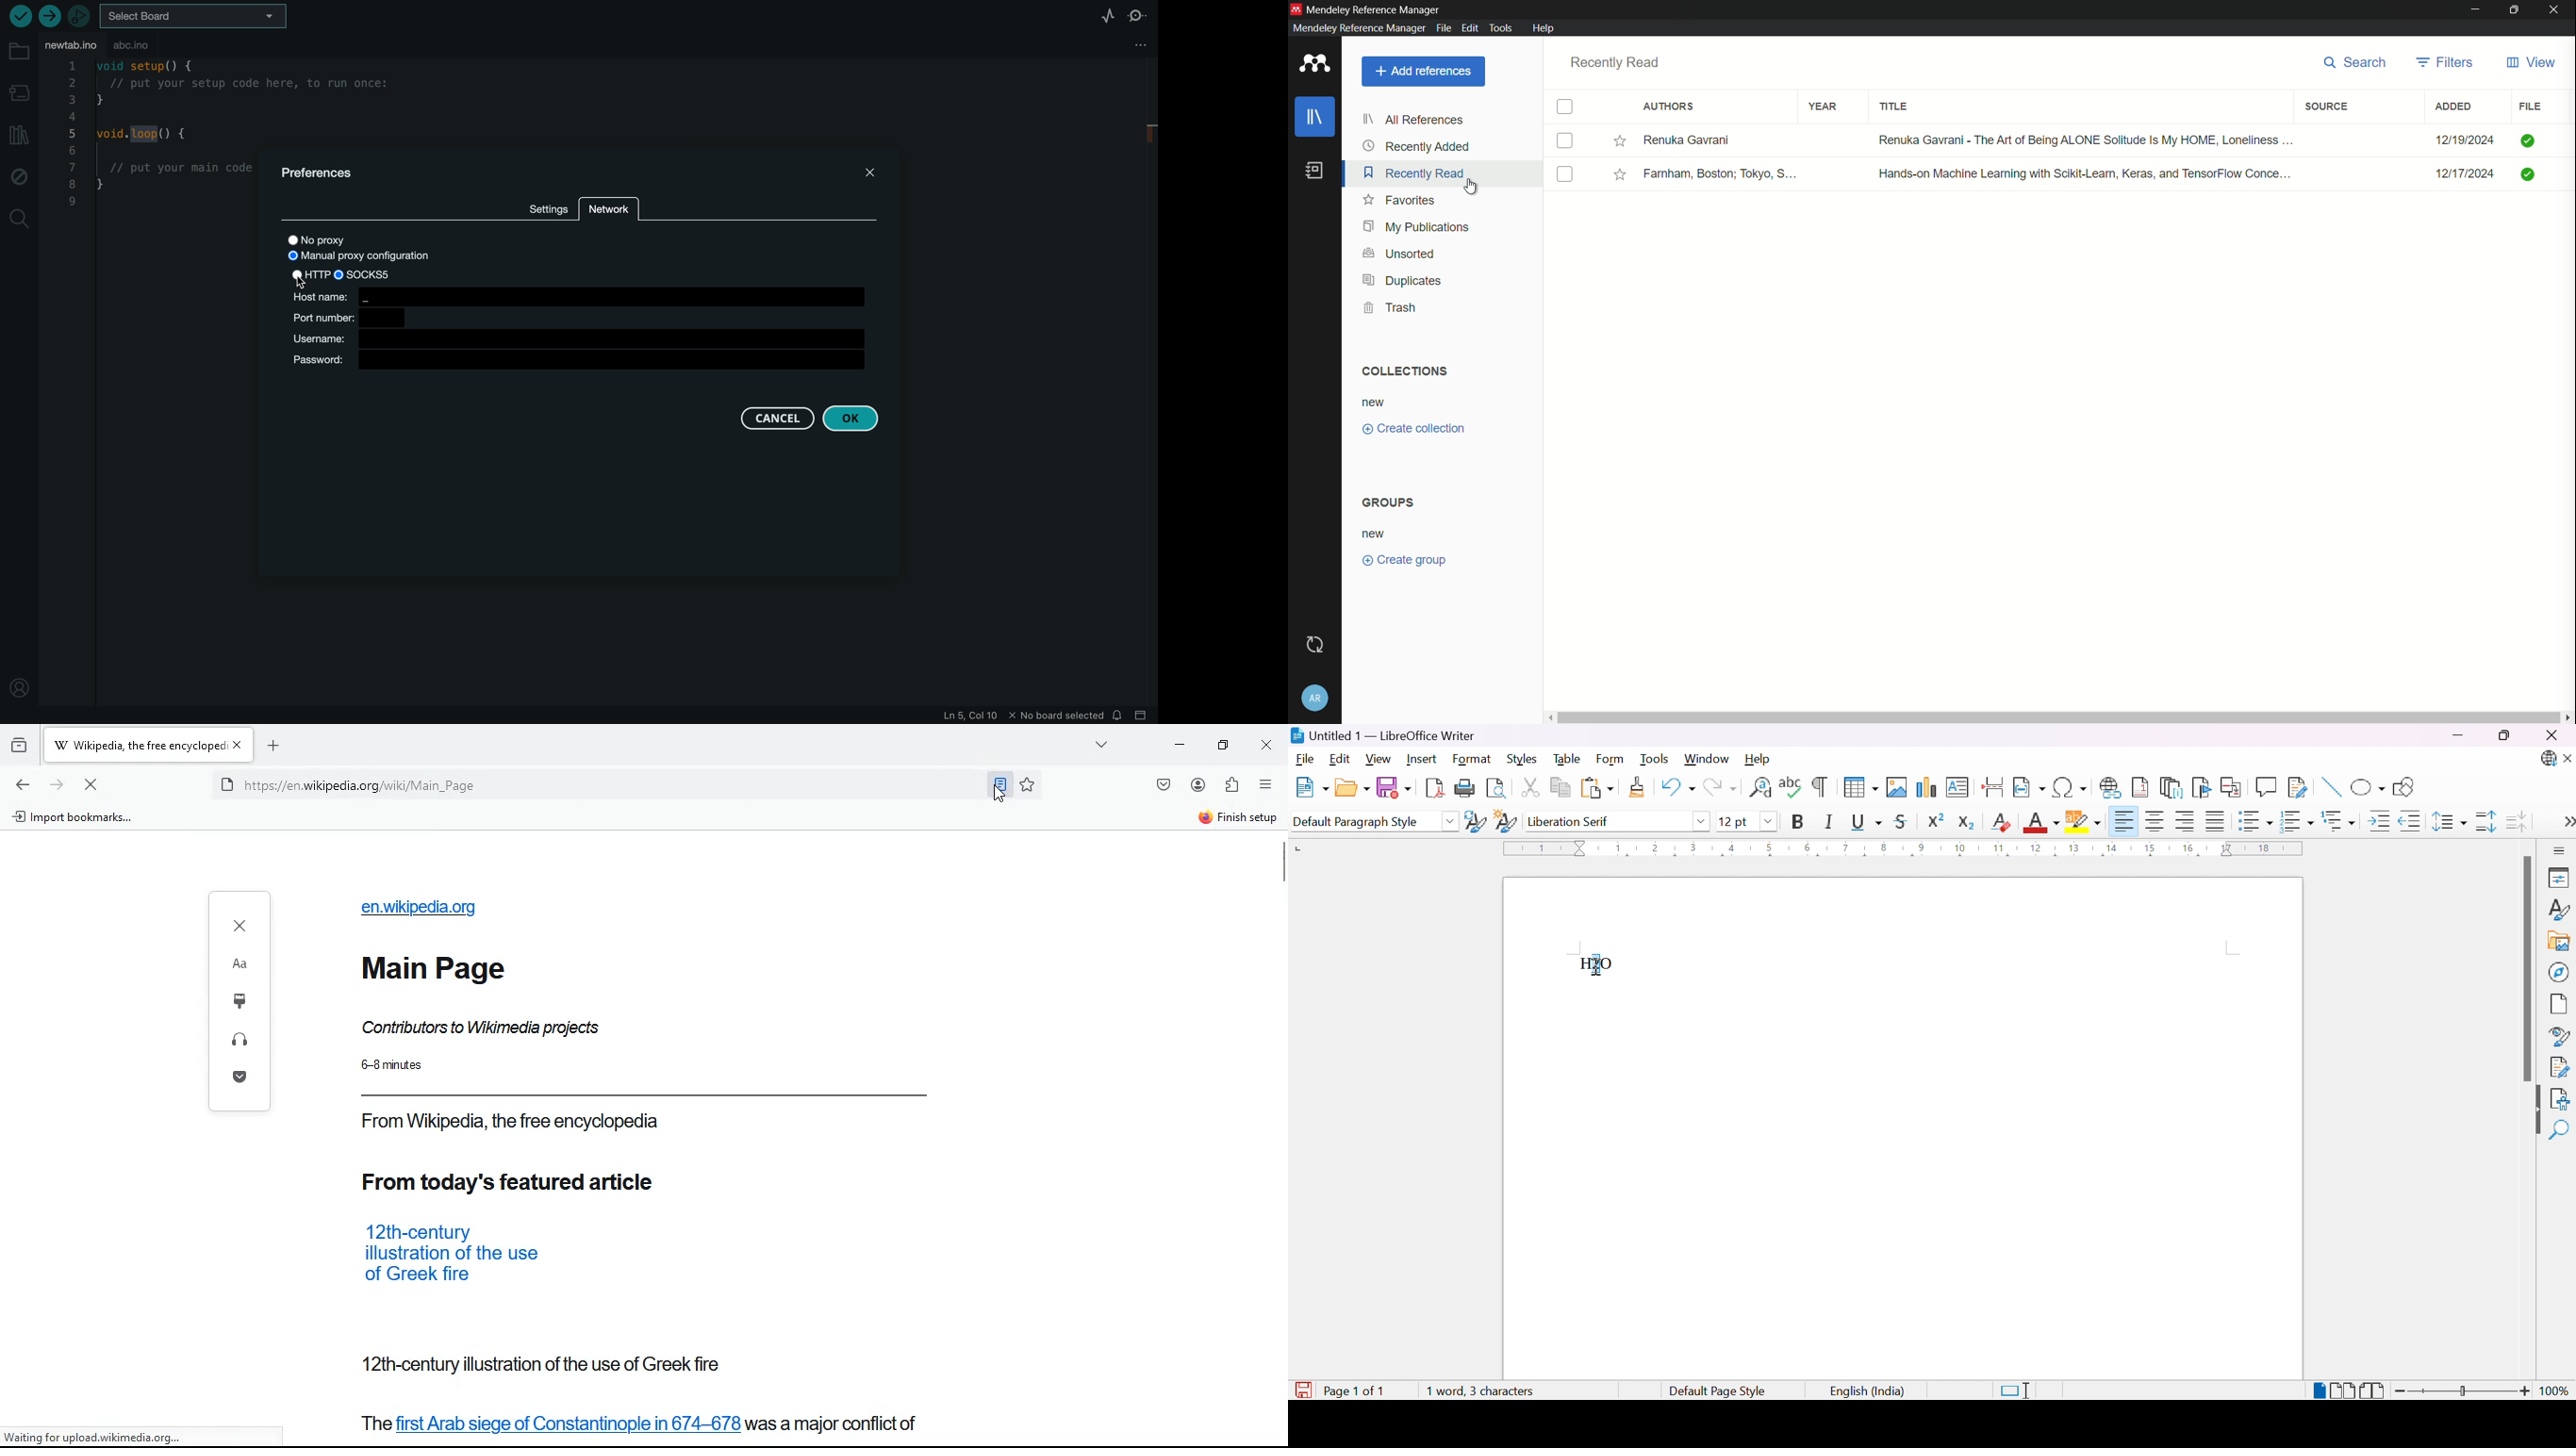 The height and width of the screenshot is (1456, 2576). Describe the element at coordinates (2043, 823) in the screenshot. I see `Font color` at that location.